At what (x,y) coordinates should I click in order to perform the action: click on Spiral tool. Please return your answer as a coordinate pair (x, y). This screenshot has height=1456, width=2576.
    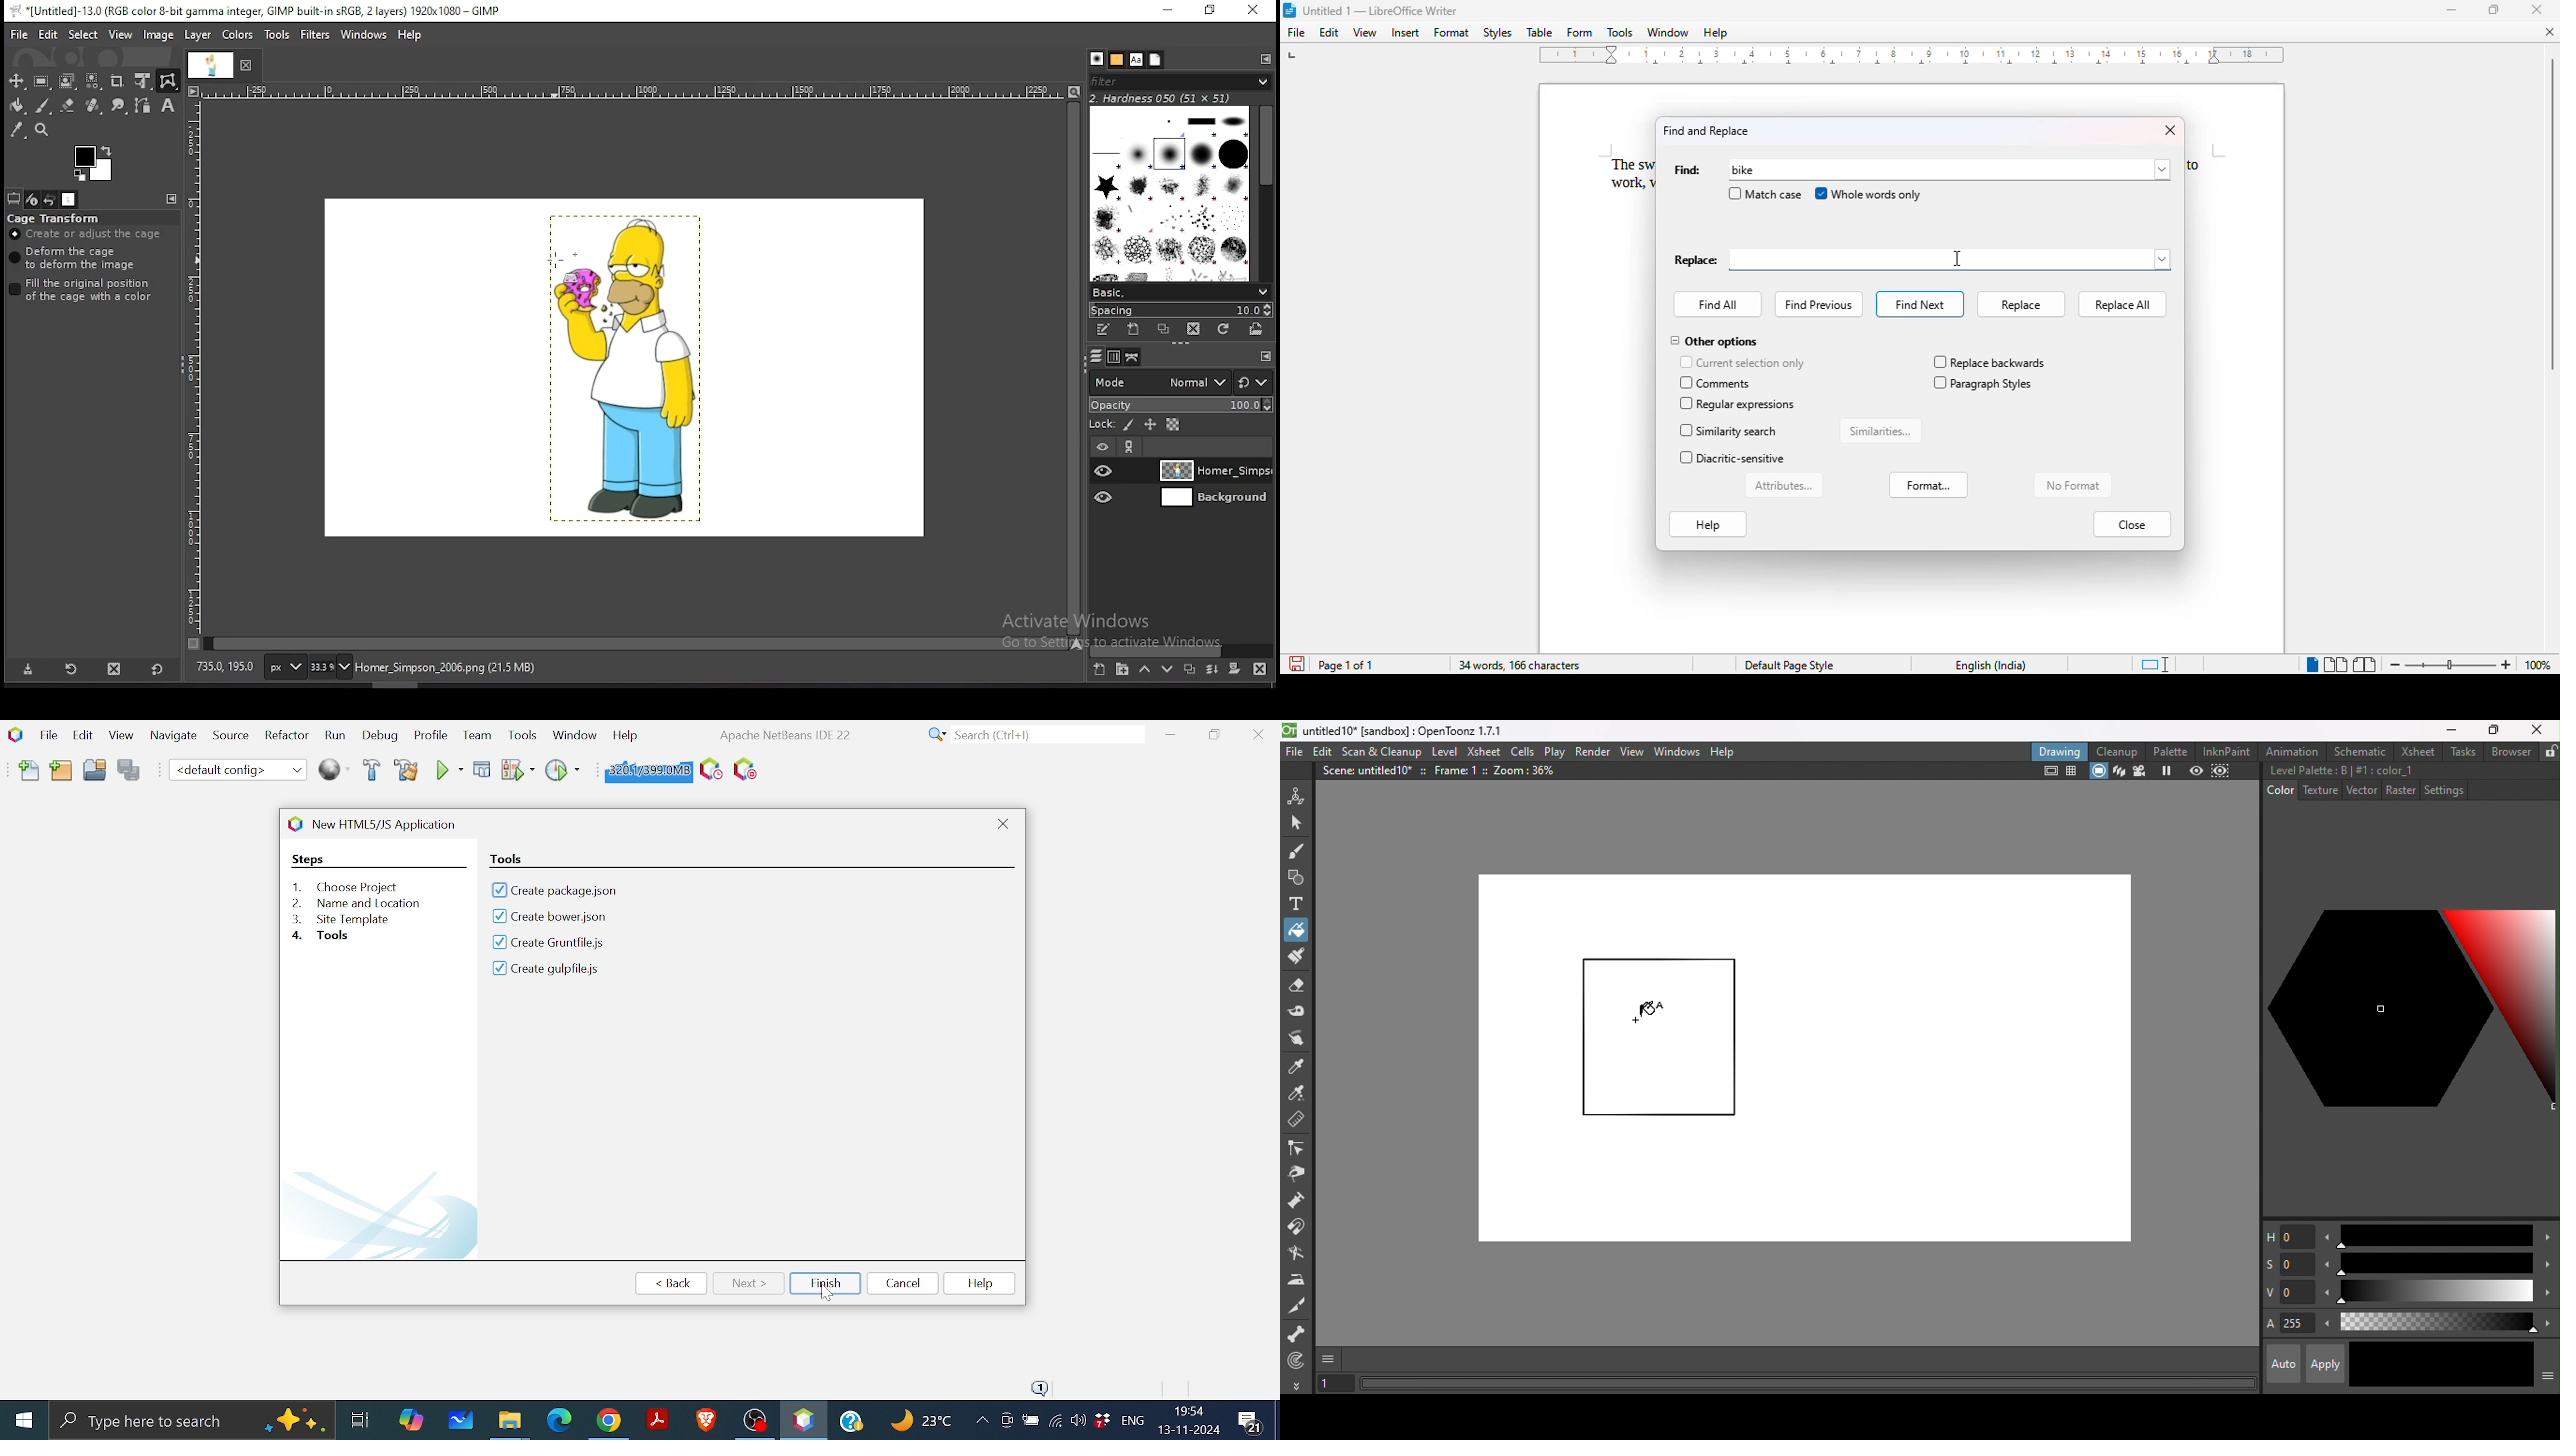
    Looking at the image, I should click on (1301, 1360).